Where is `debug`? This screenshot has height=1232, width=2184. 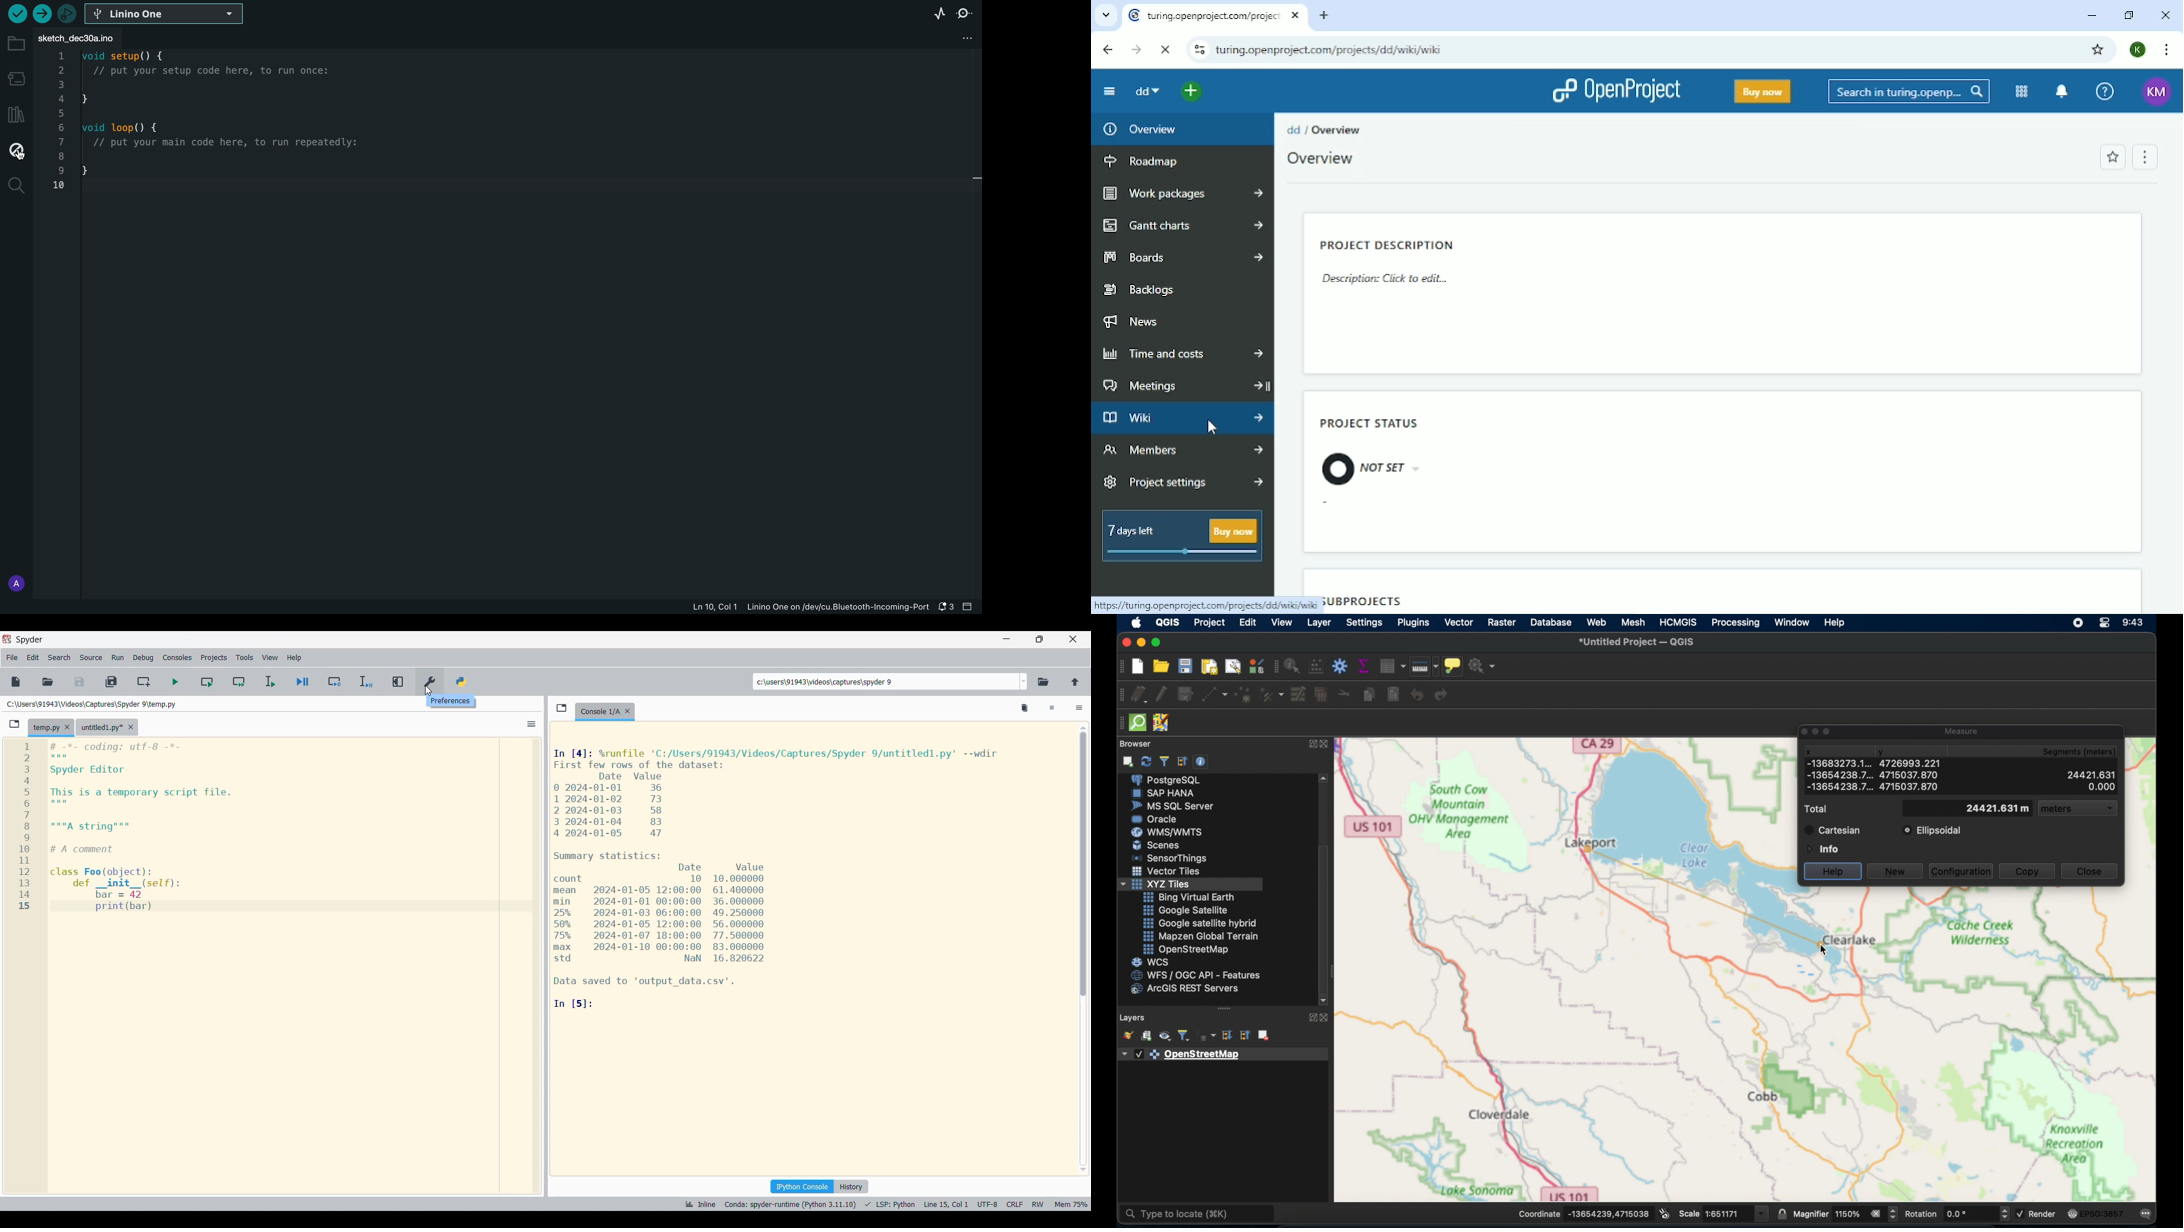 debug is located at coordinates (16, 151).